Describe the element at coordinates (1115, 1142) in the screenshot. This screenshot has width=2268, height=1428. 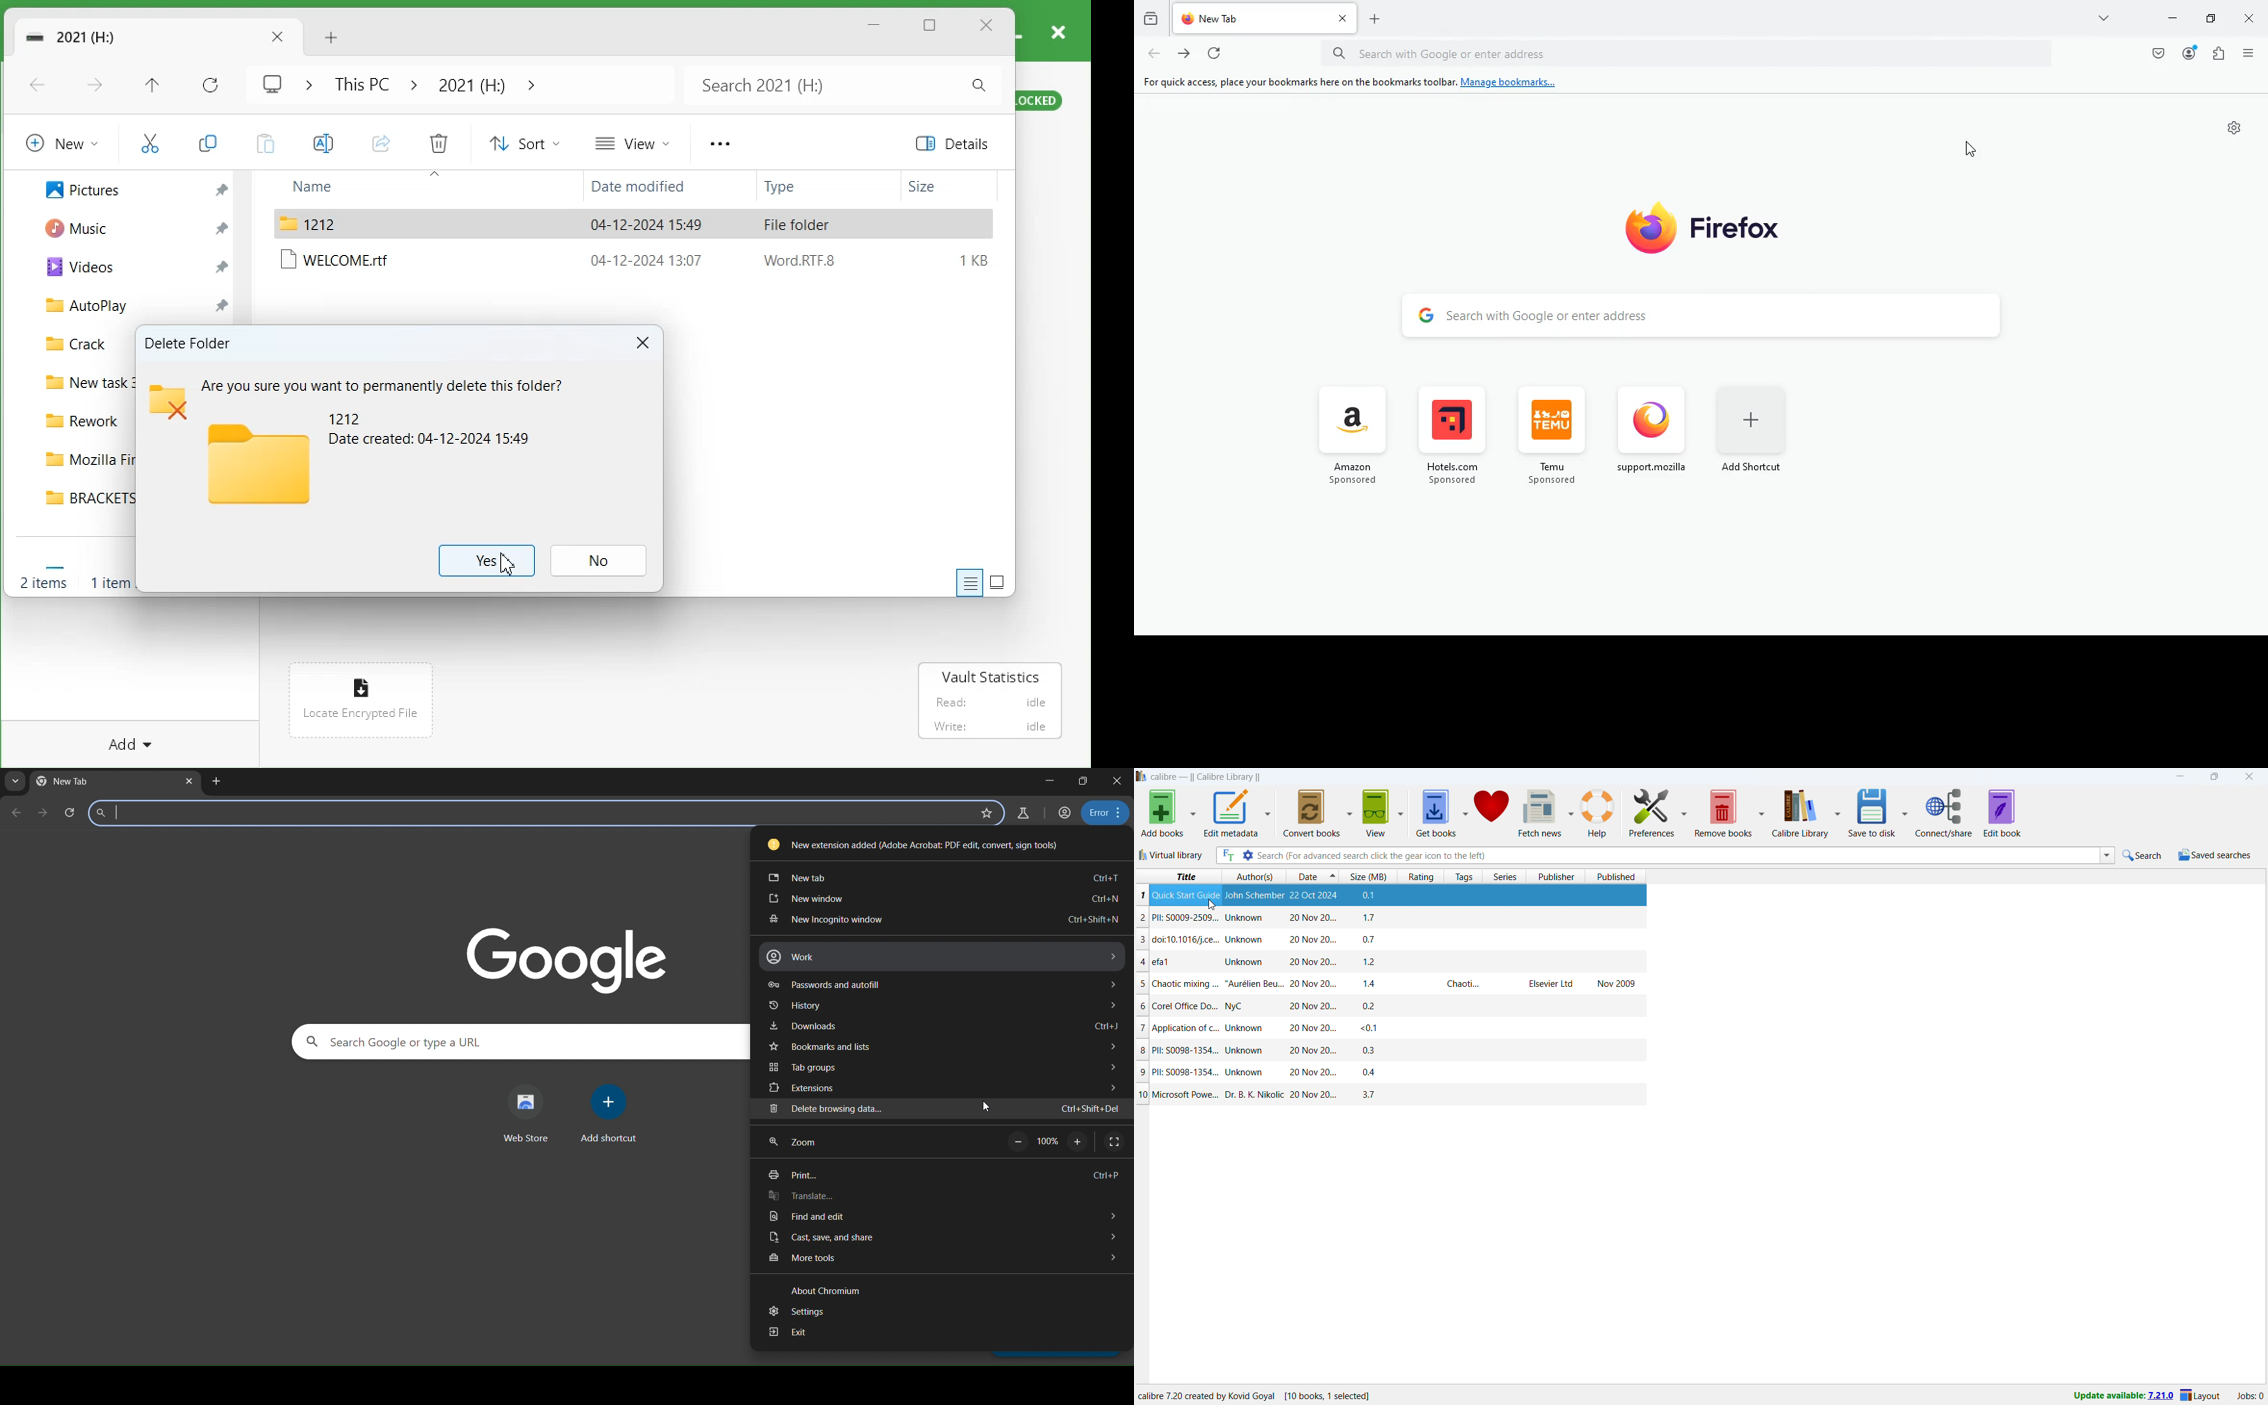
I see `display full screen` at that location.